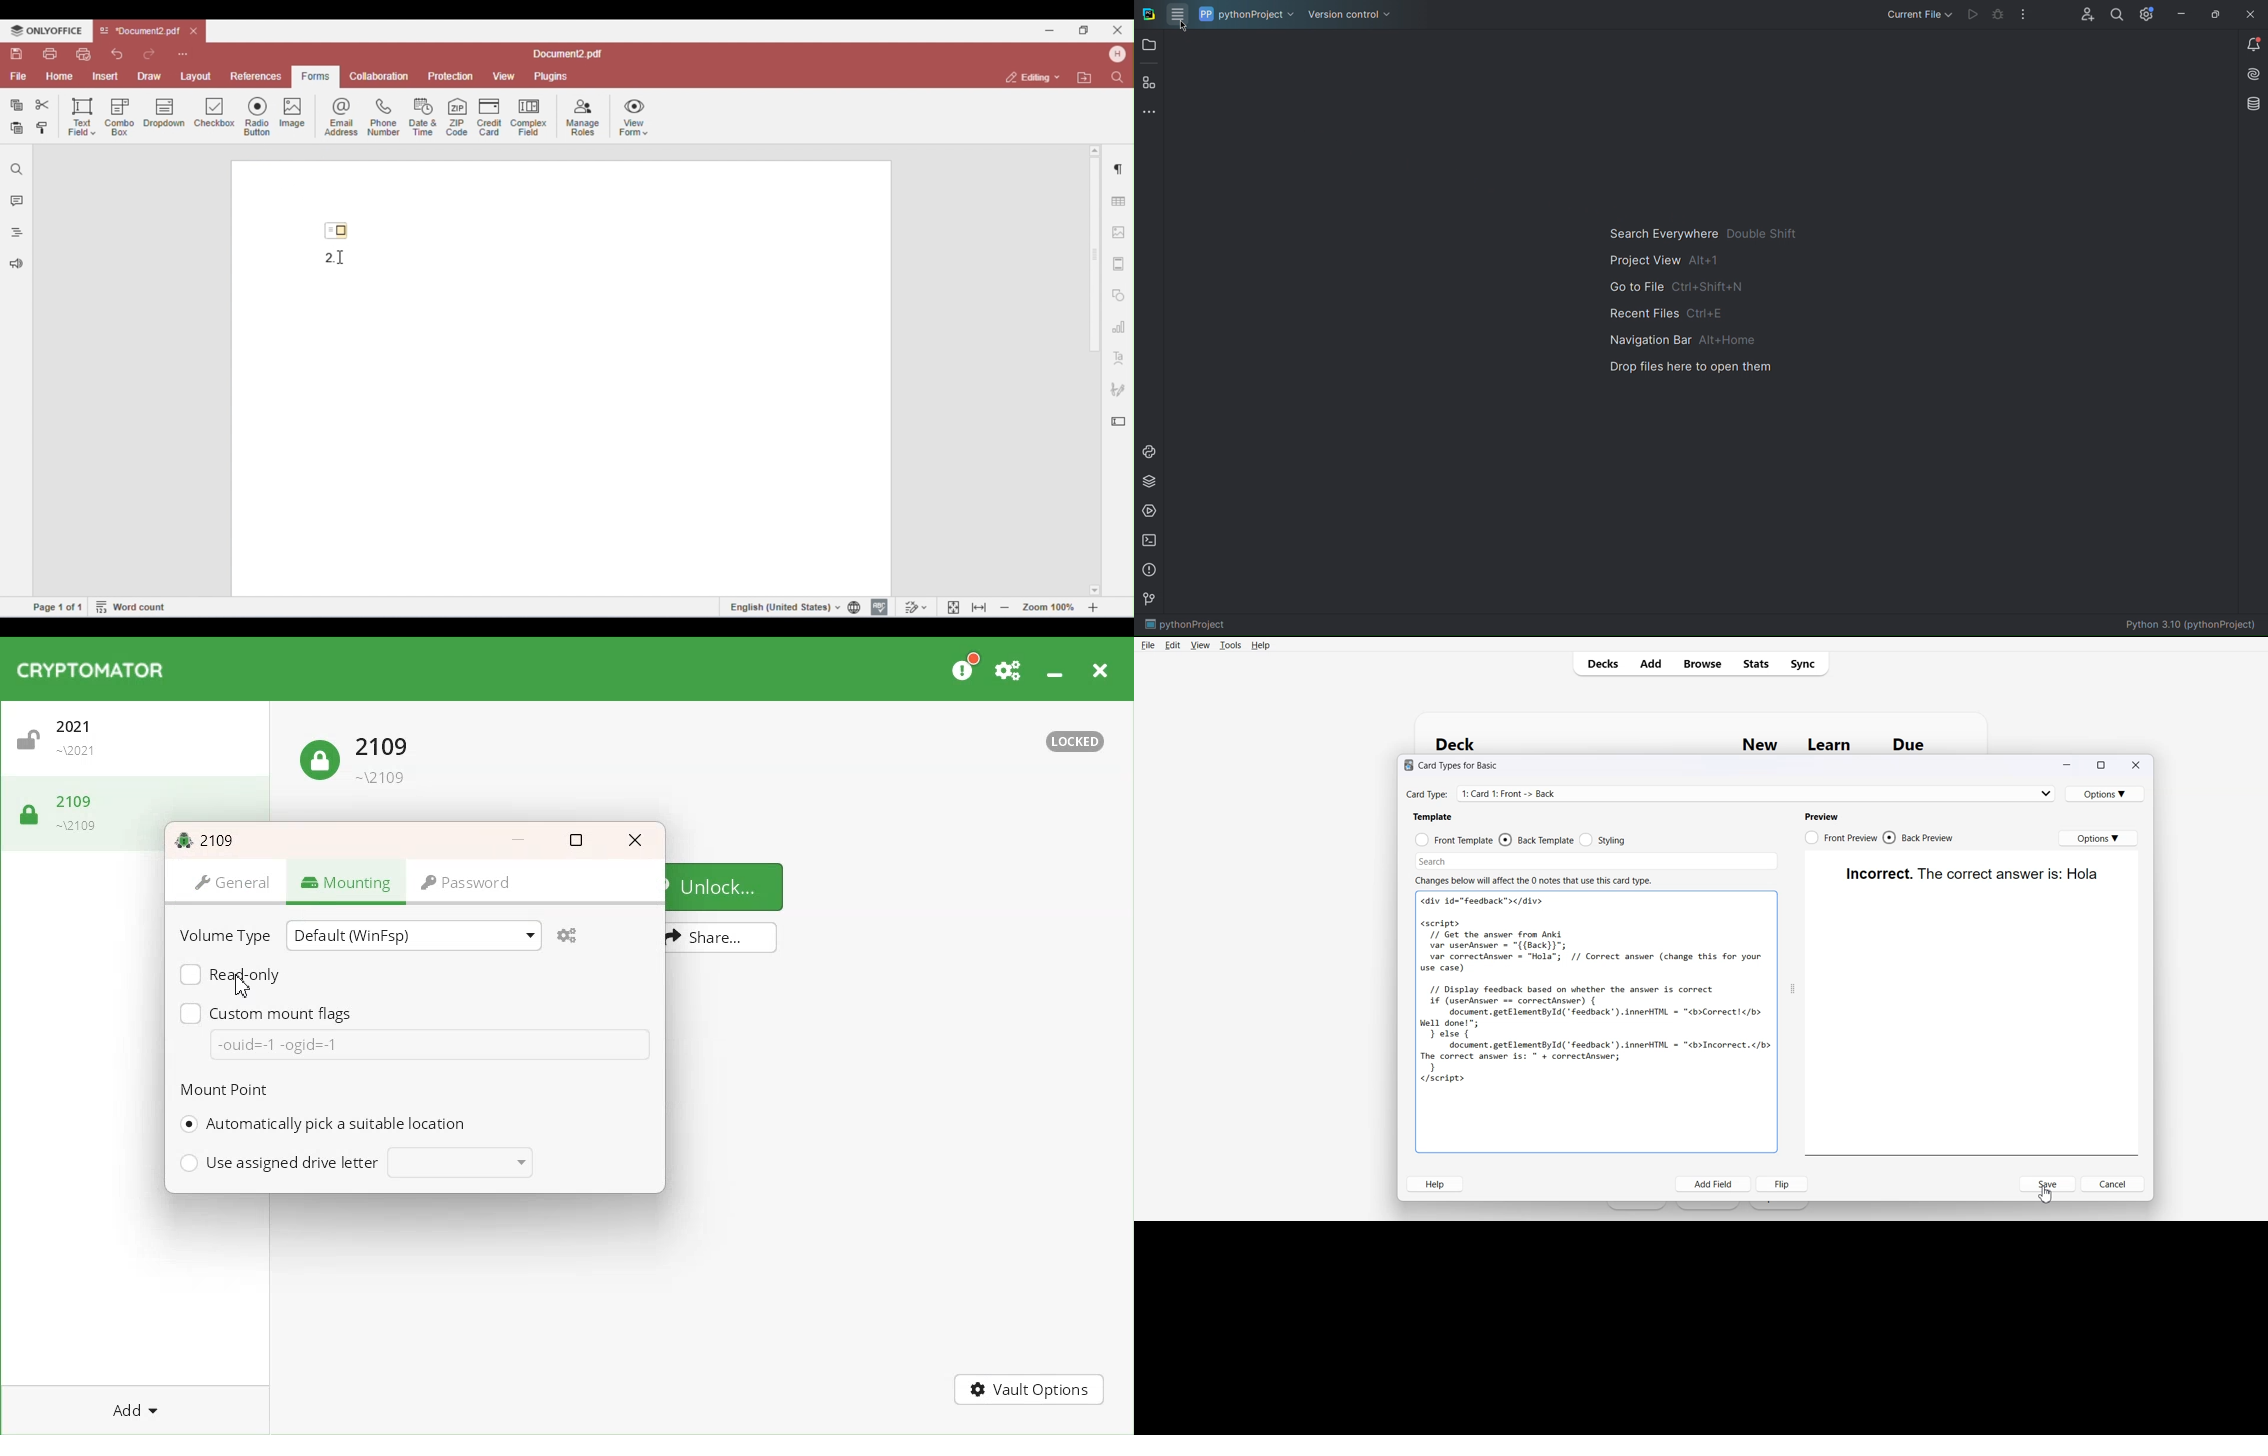 This screenshot has width=2268, height=1456. Describe the element at coordinates (2048, 1185) in the screenshot. I see `Save` at that location.